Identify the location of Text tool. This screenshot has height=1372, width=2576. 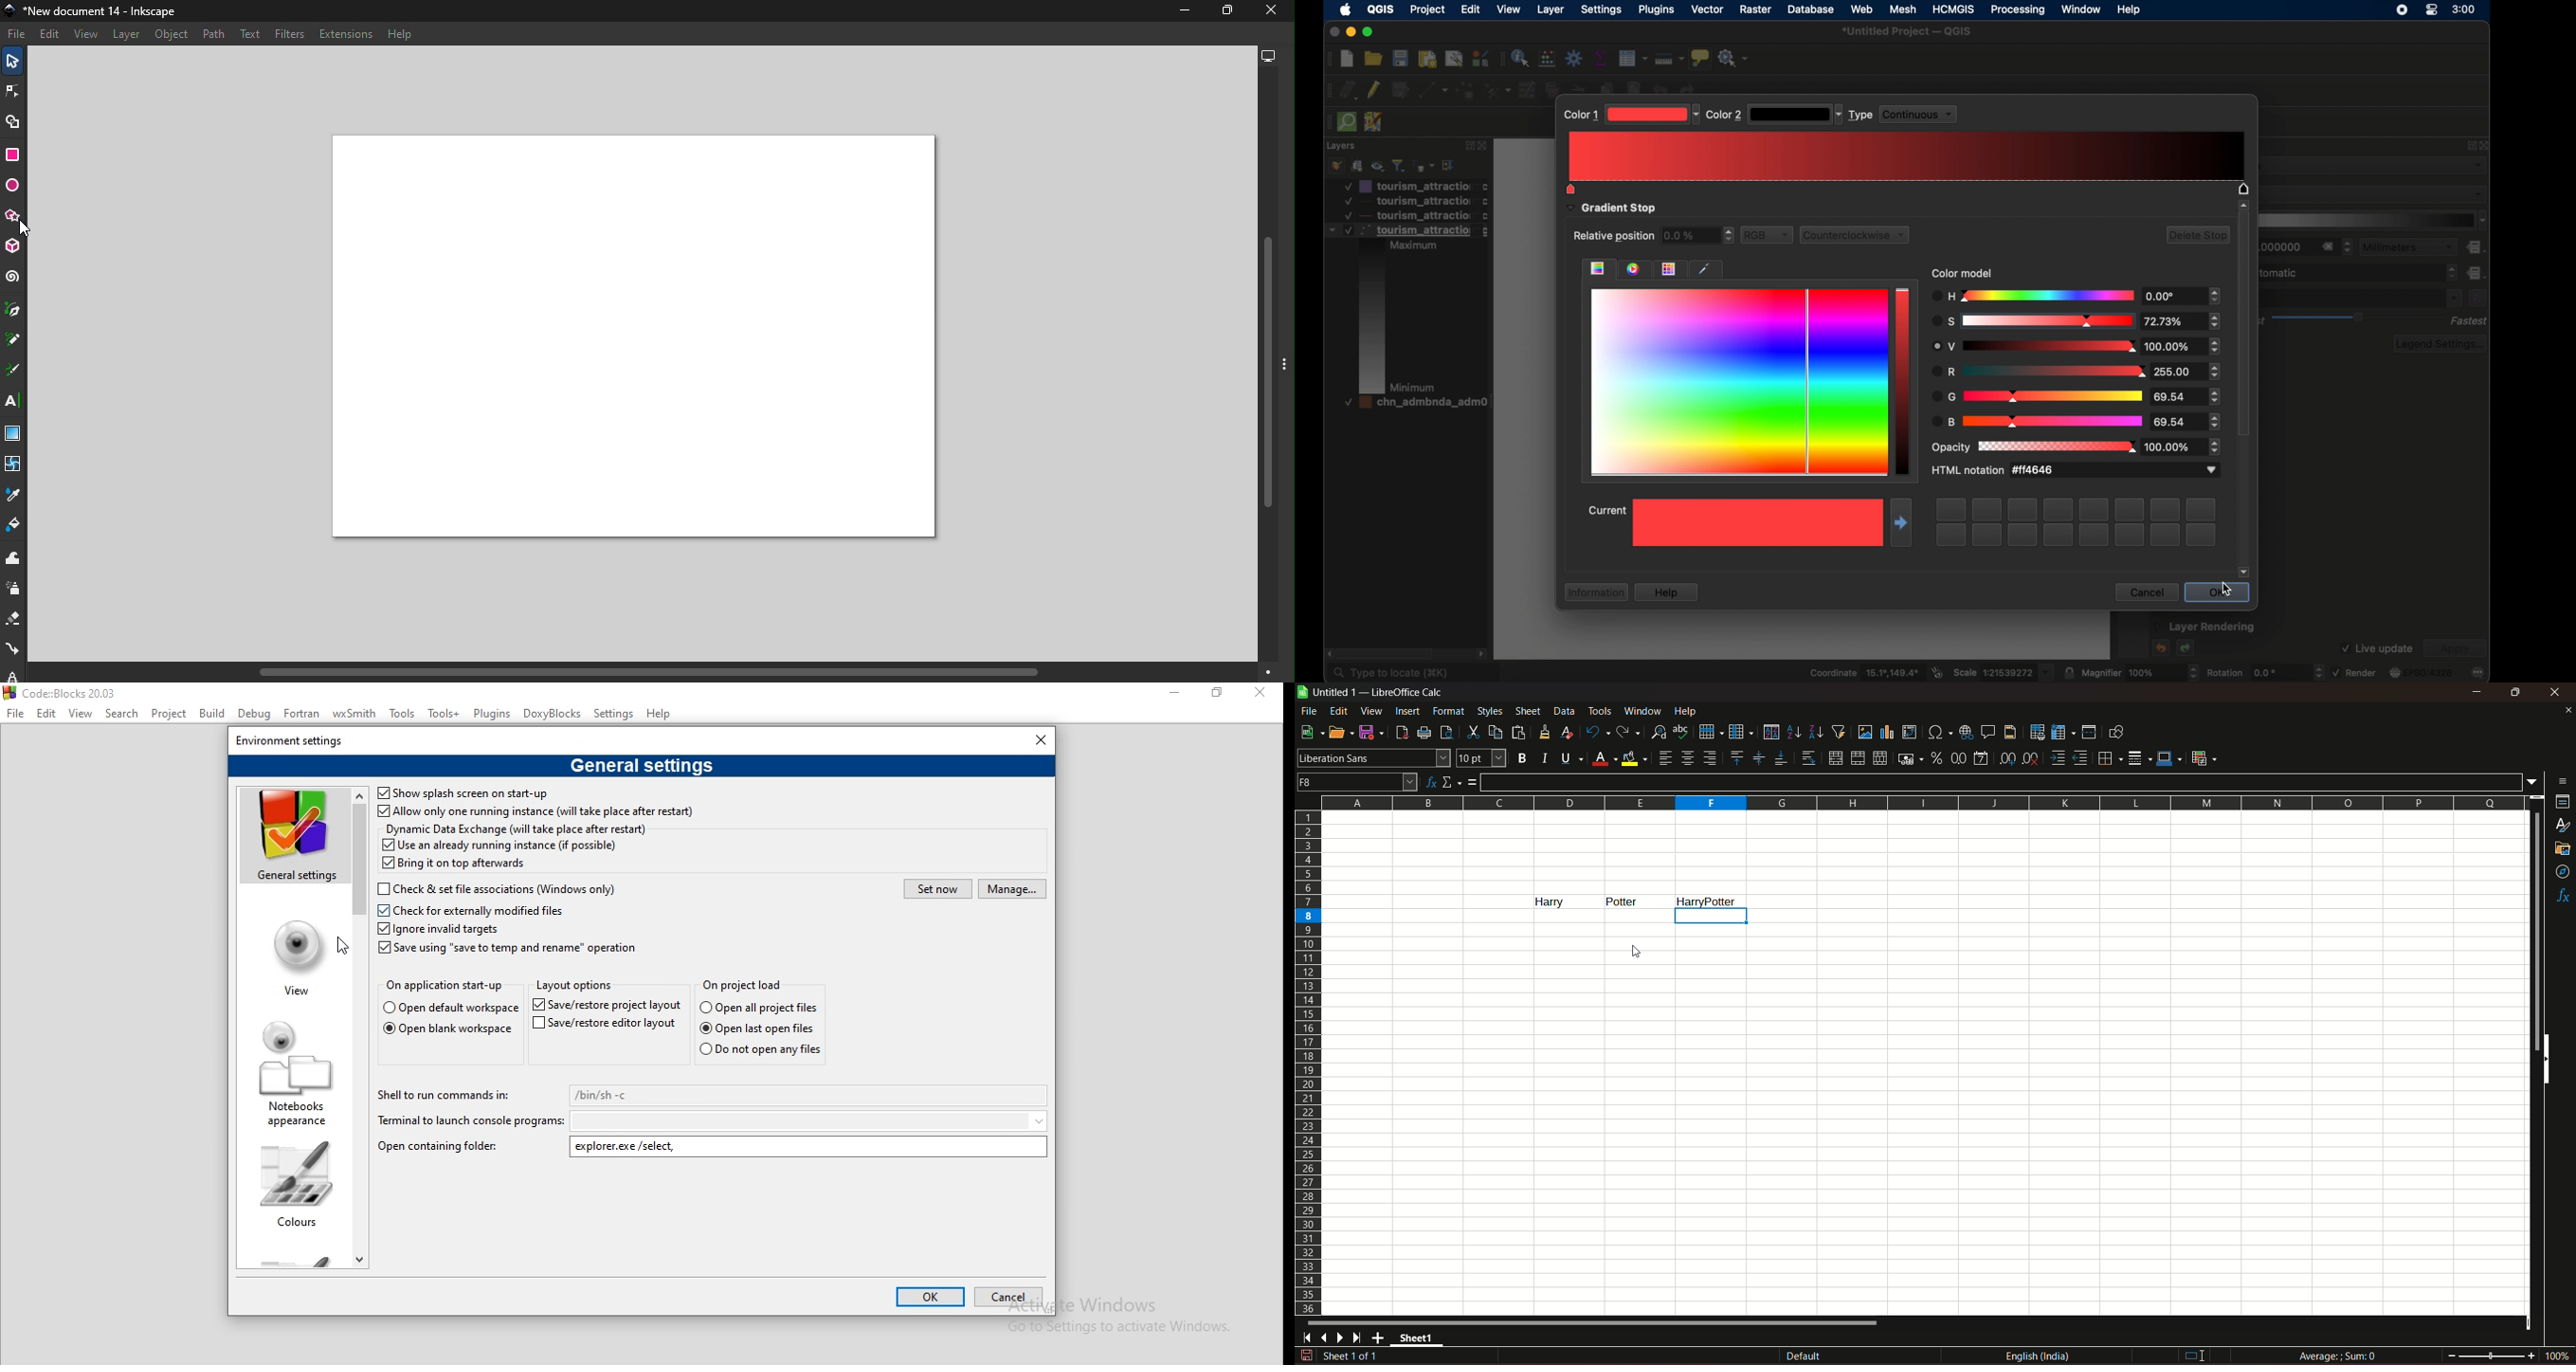
(15, 402).